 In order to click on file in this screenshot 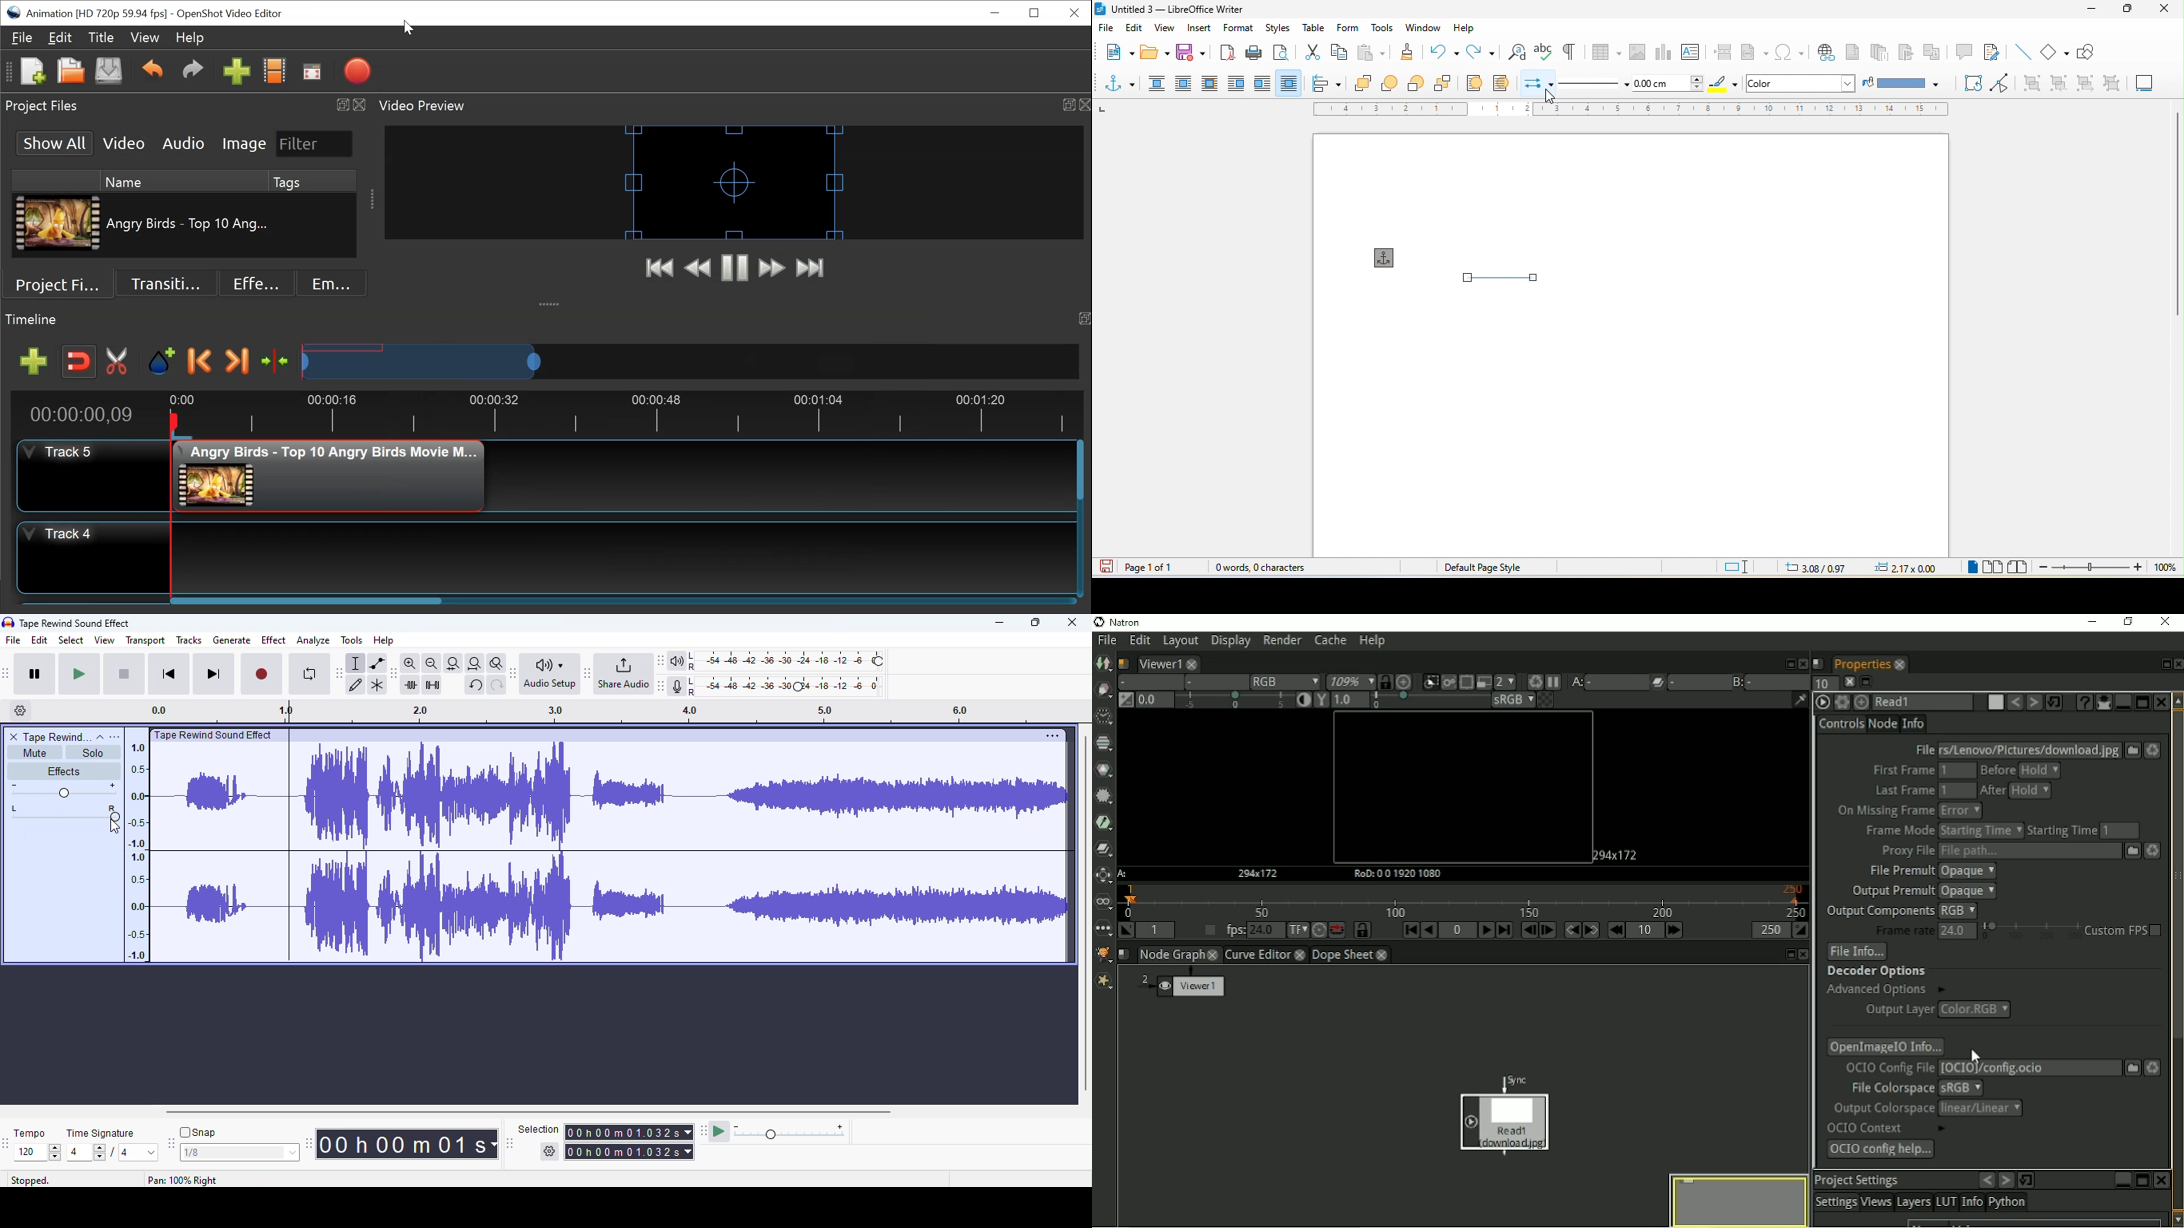, I will do `click(1109, 29)`.